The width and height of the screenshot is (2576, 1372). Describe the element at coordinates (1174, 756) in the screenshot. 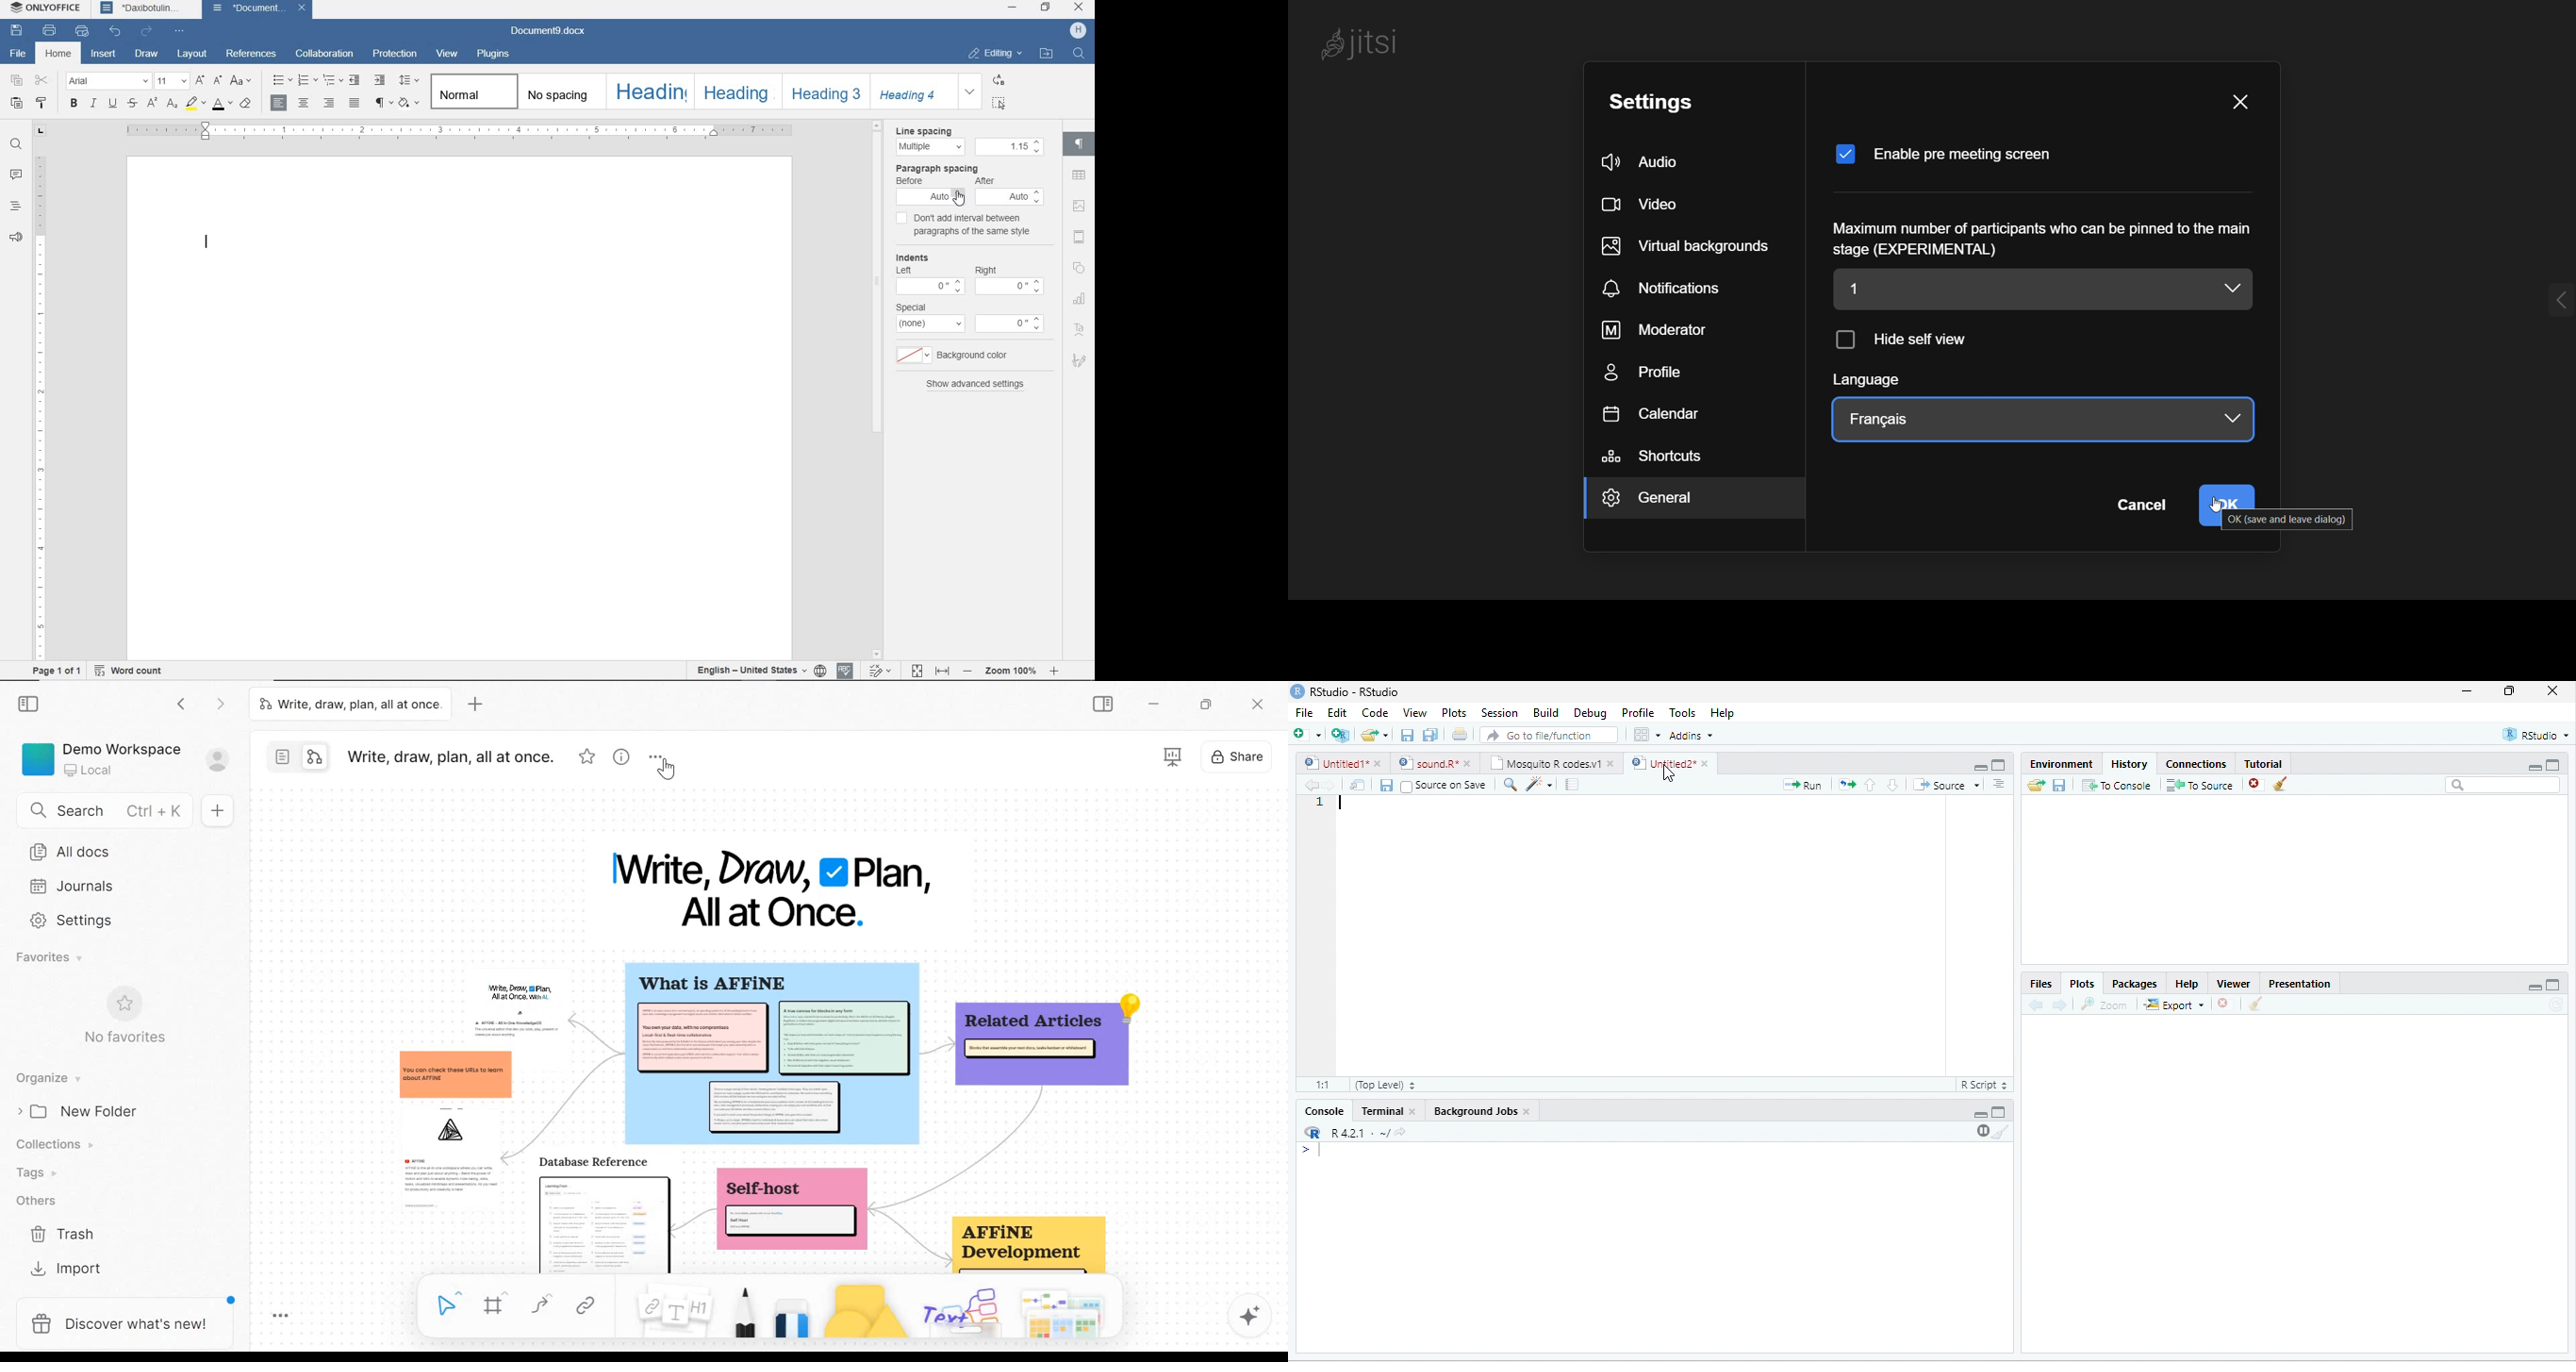

I see `presentation mode` at that location.